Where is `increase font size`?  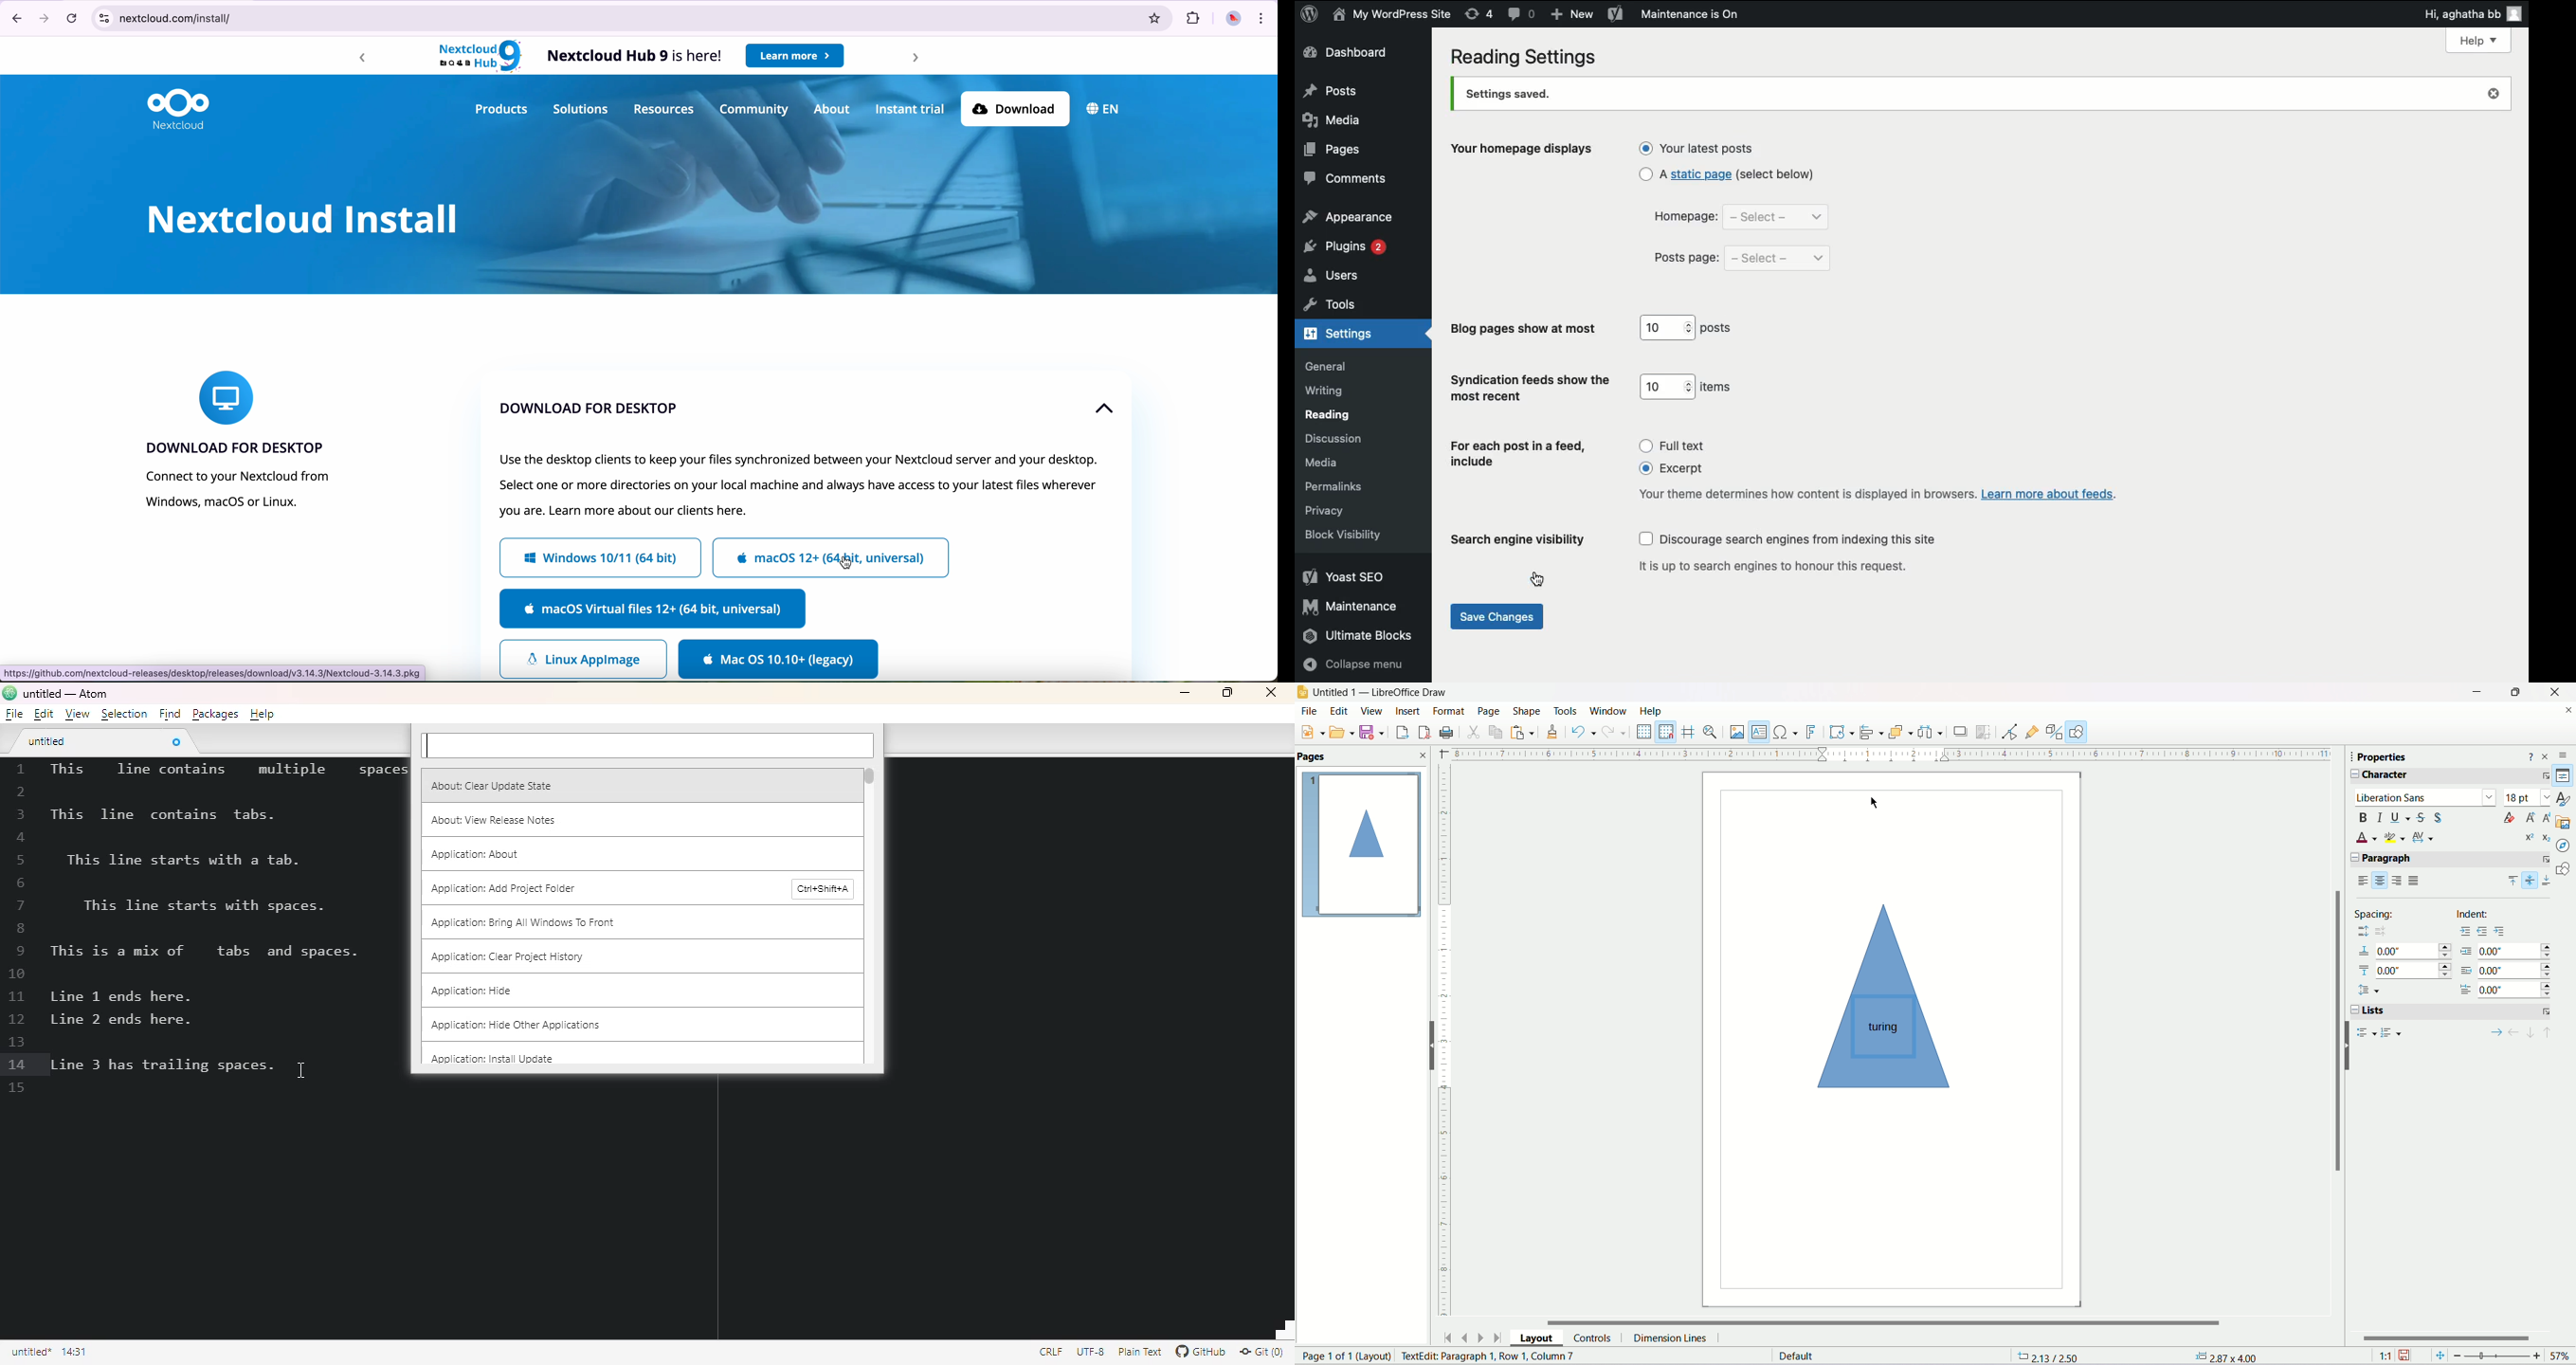
increase font size is located at coordinates (2531, 817).